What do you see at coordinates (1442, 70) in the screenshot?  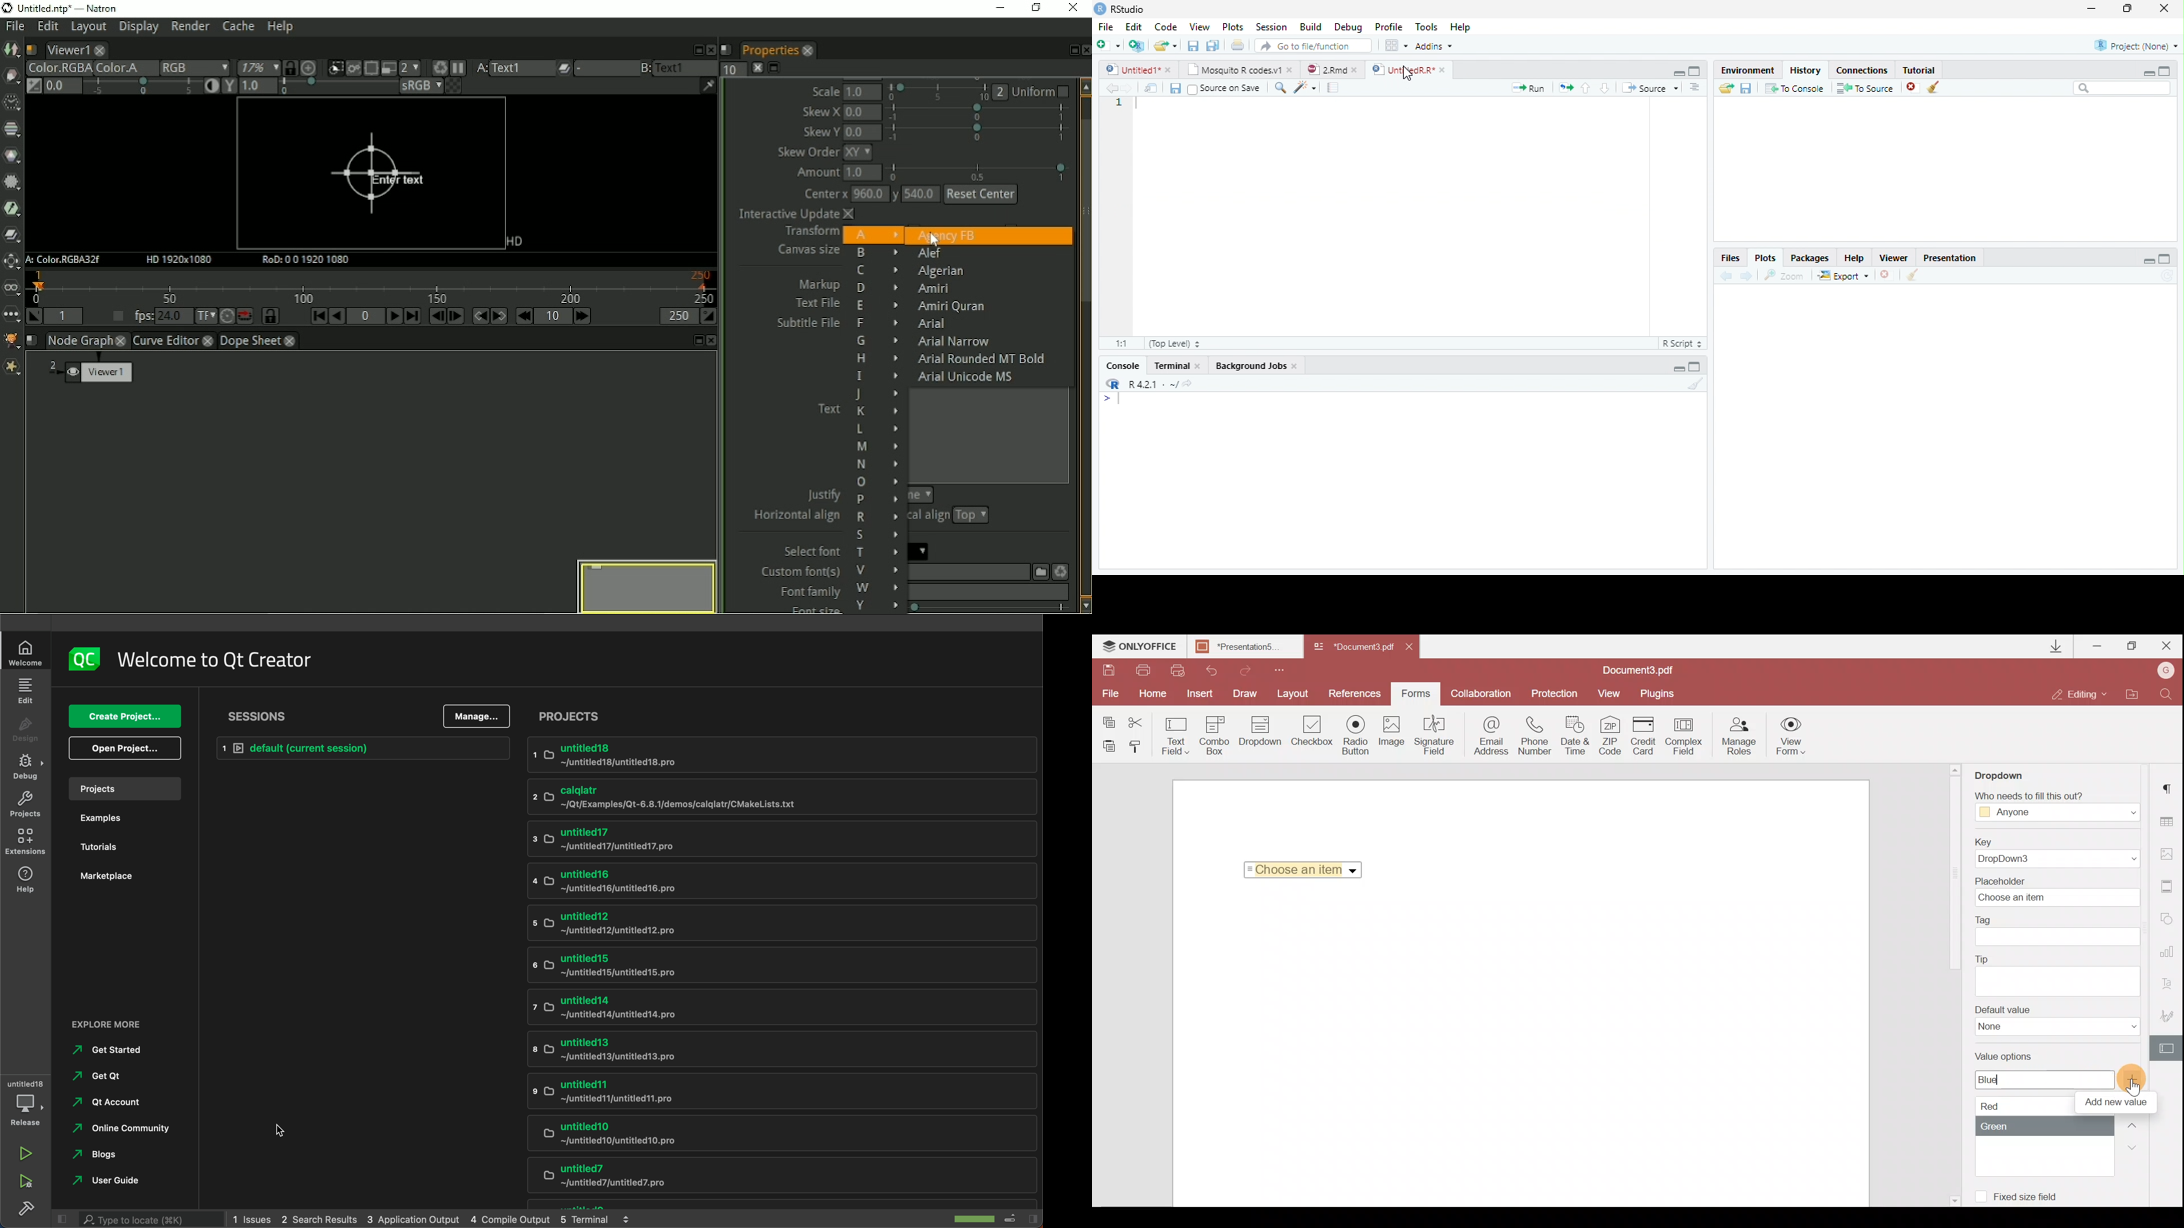 I see `close` at bounding box center [1442, 70].